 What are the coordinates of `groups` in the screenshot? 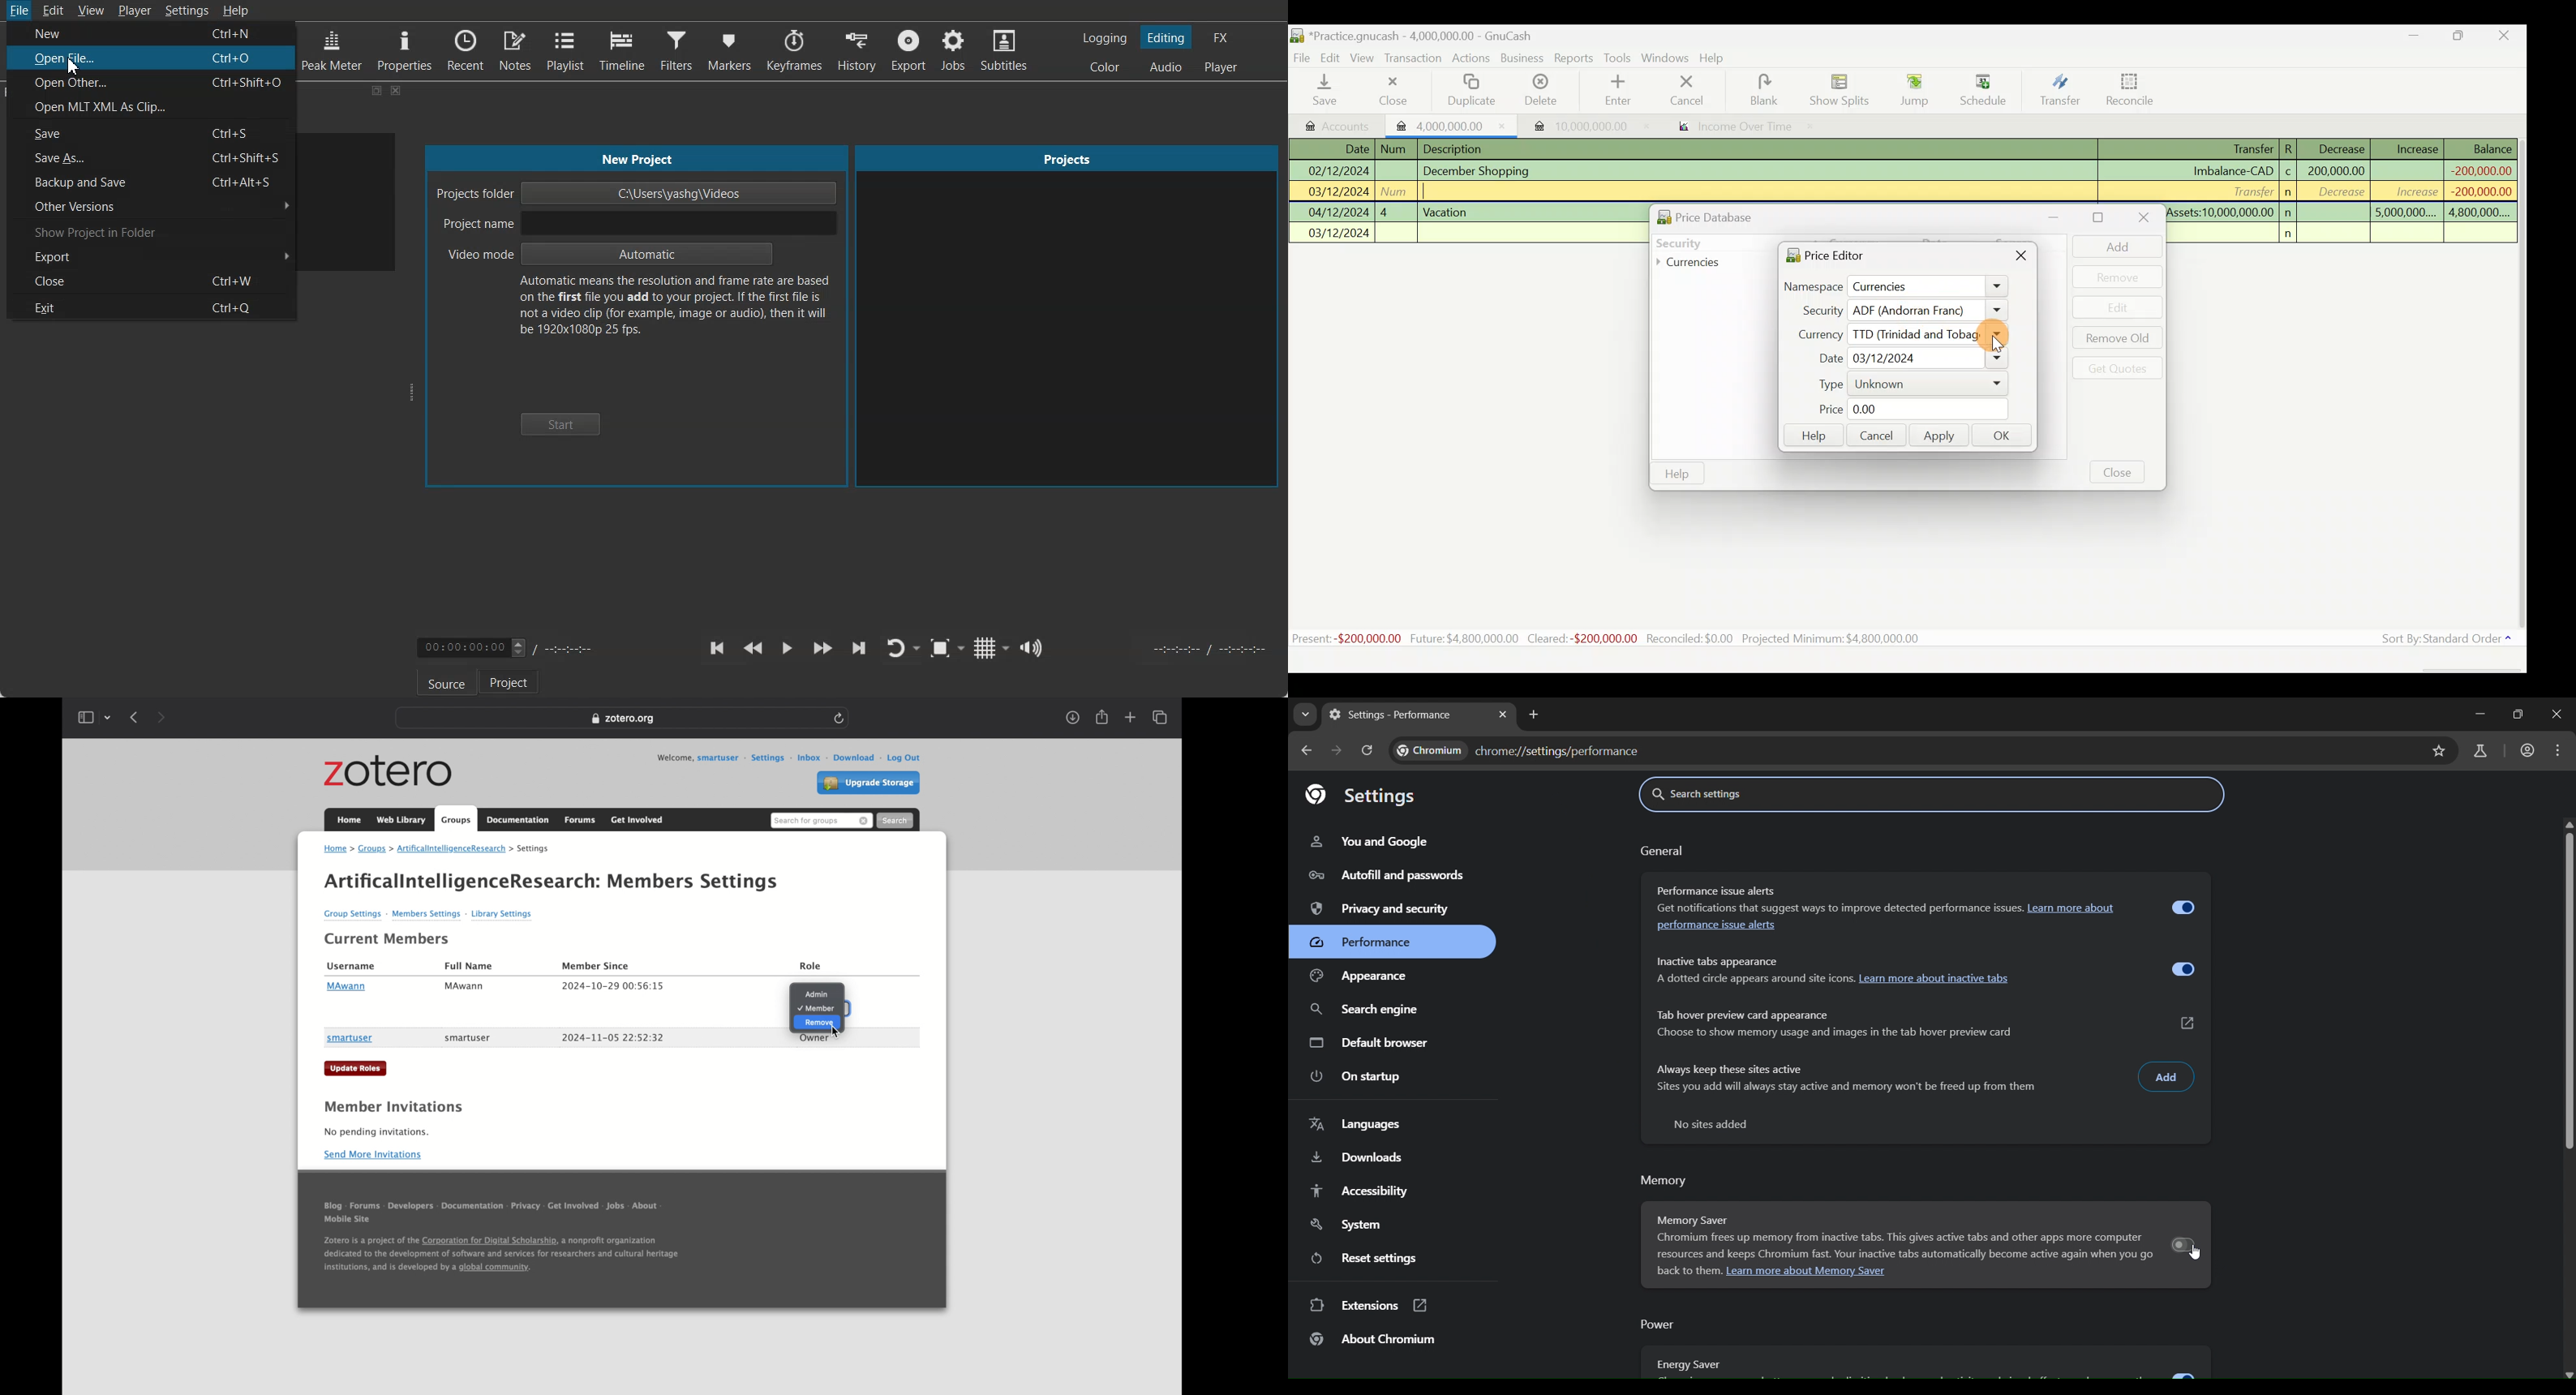 It's located at (373, 849).